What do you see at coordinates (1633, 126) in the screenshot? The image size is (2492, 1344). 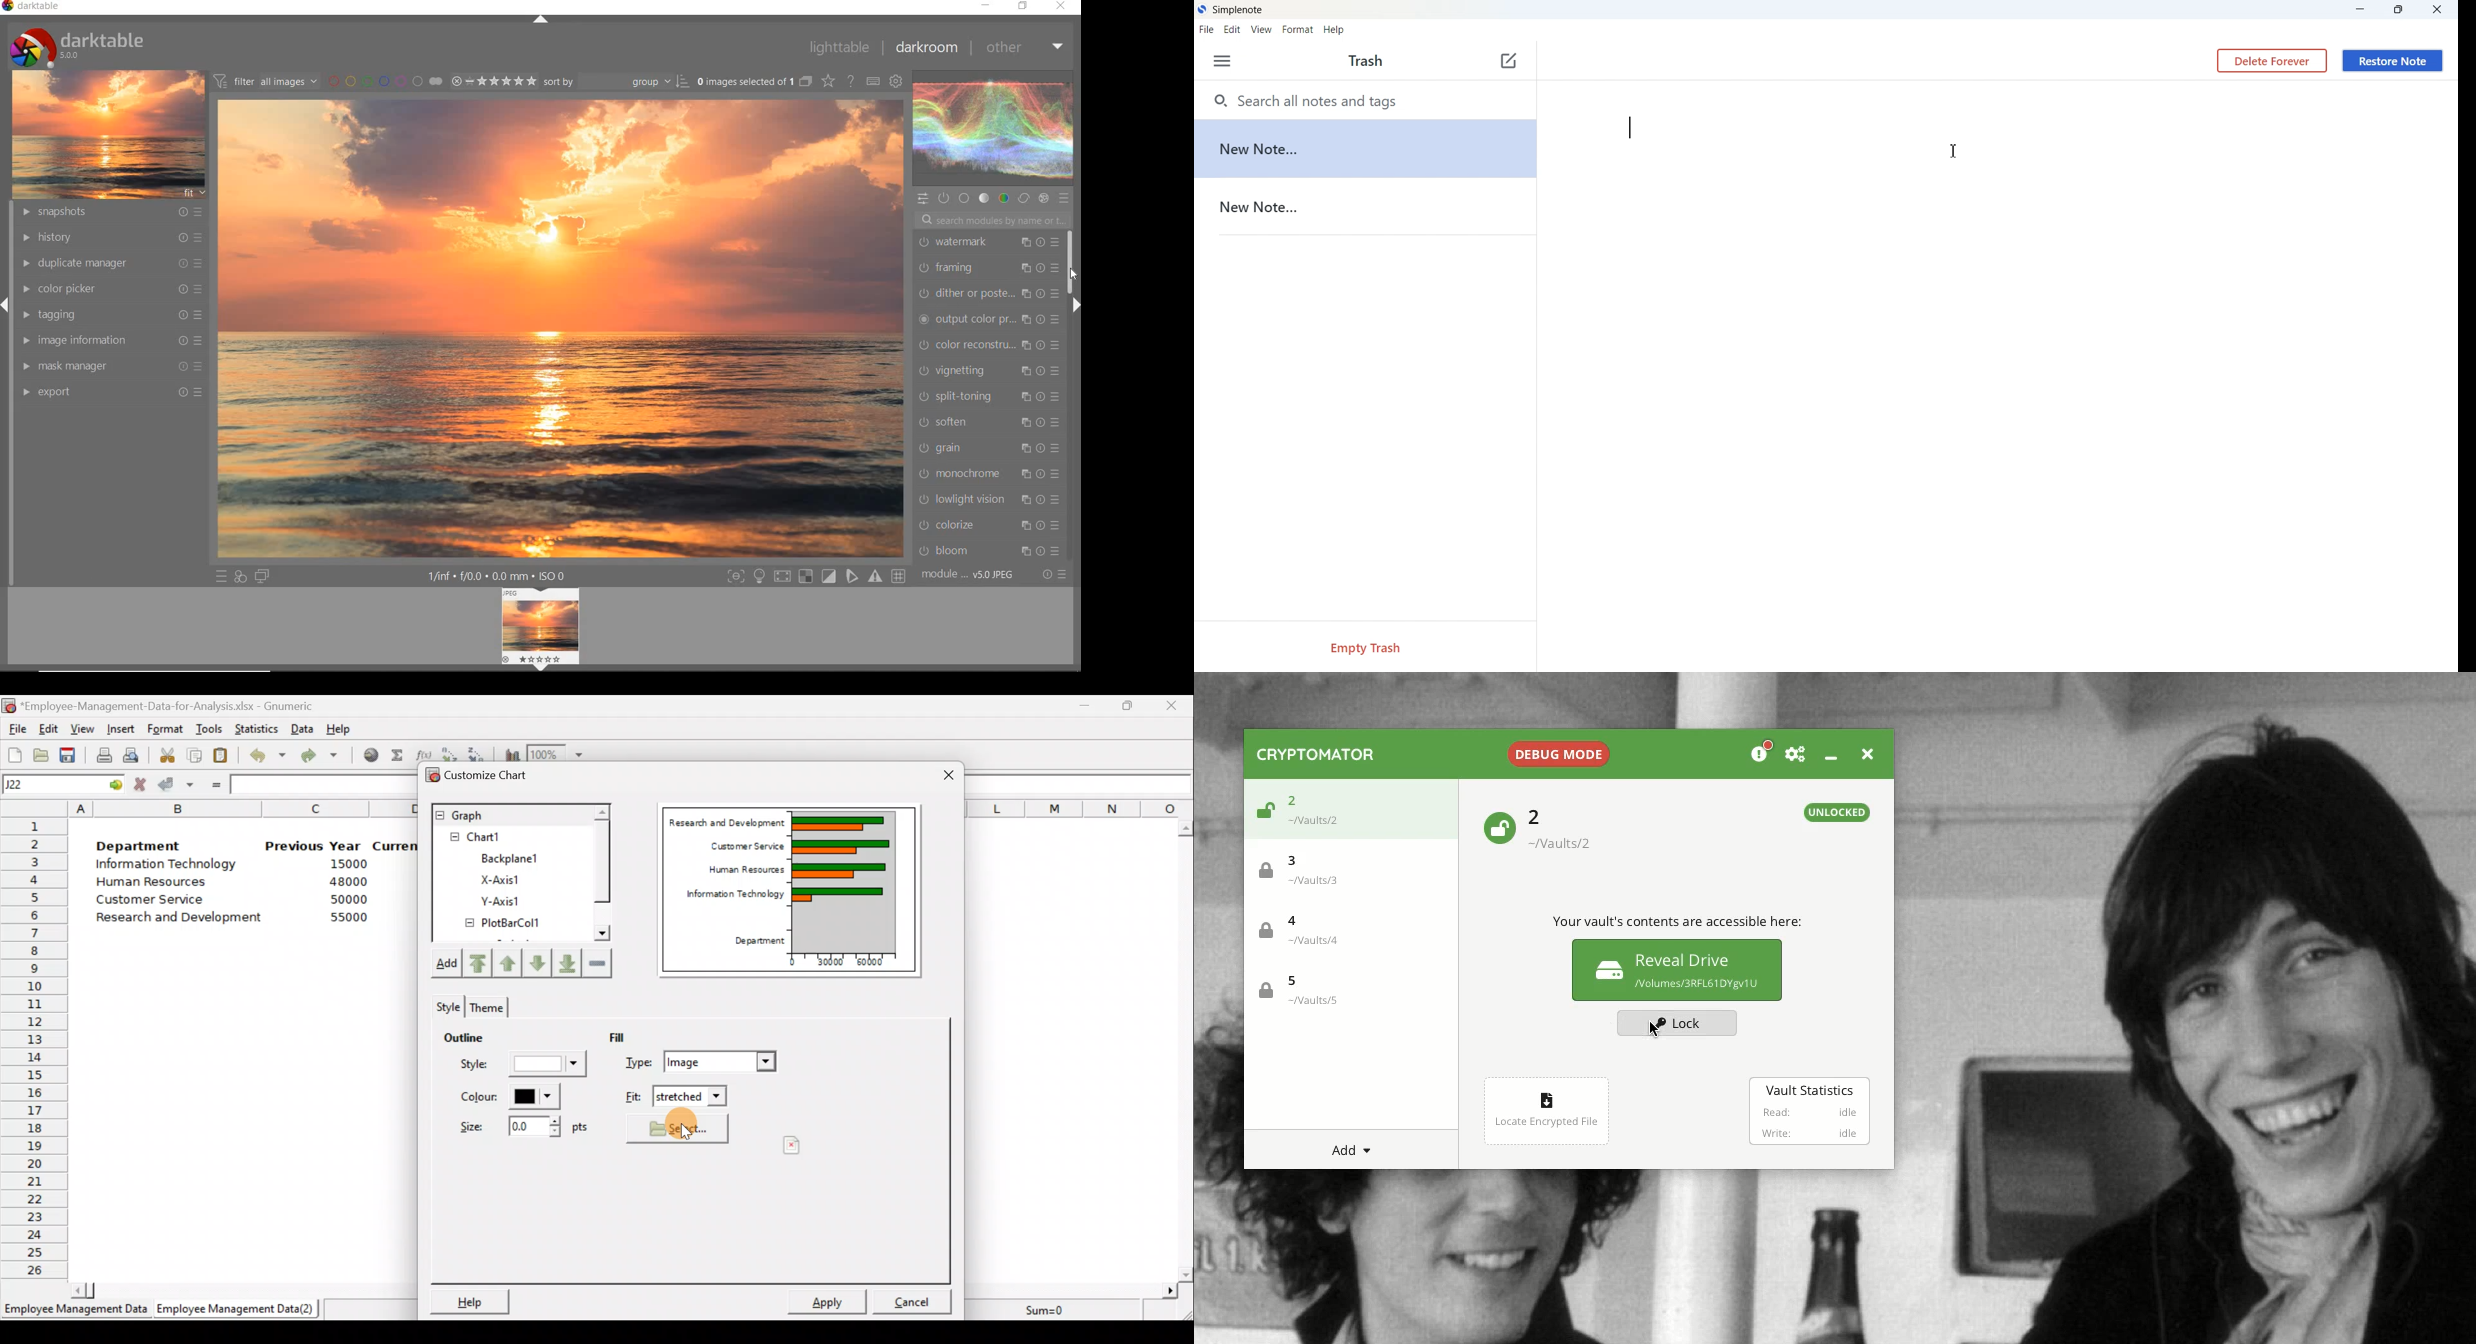 I see `type bar` at bounding box center [1633, 126].